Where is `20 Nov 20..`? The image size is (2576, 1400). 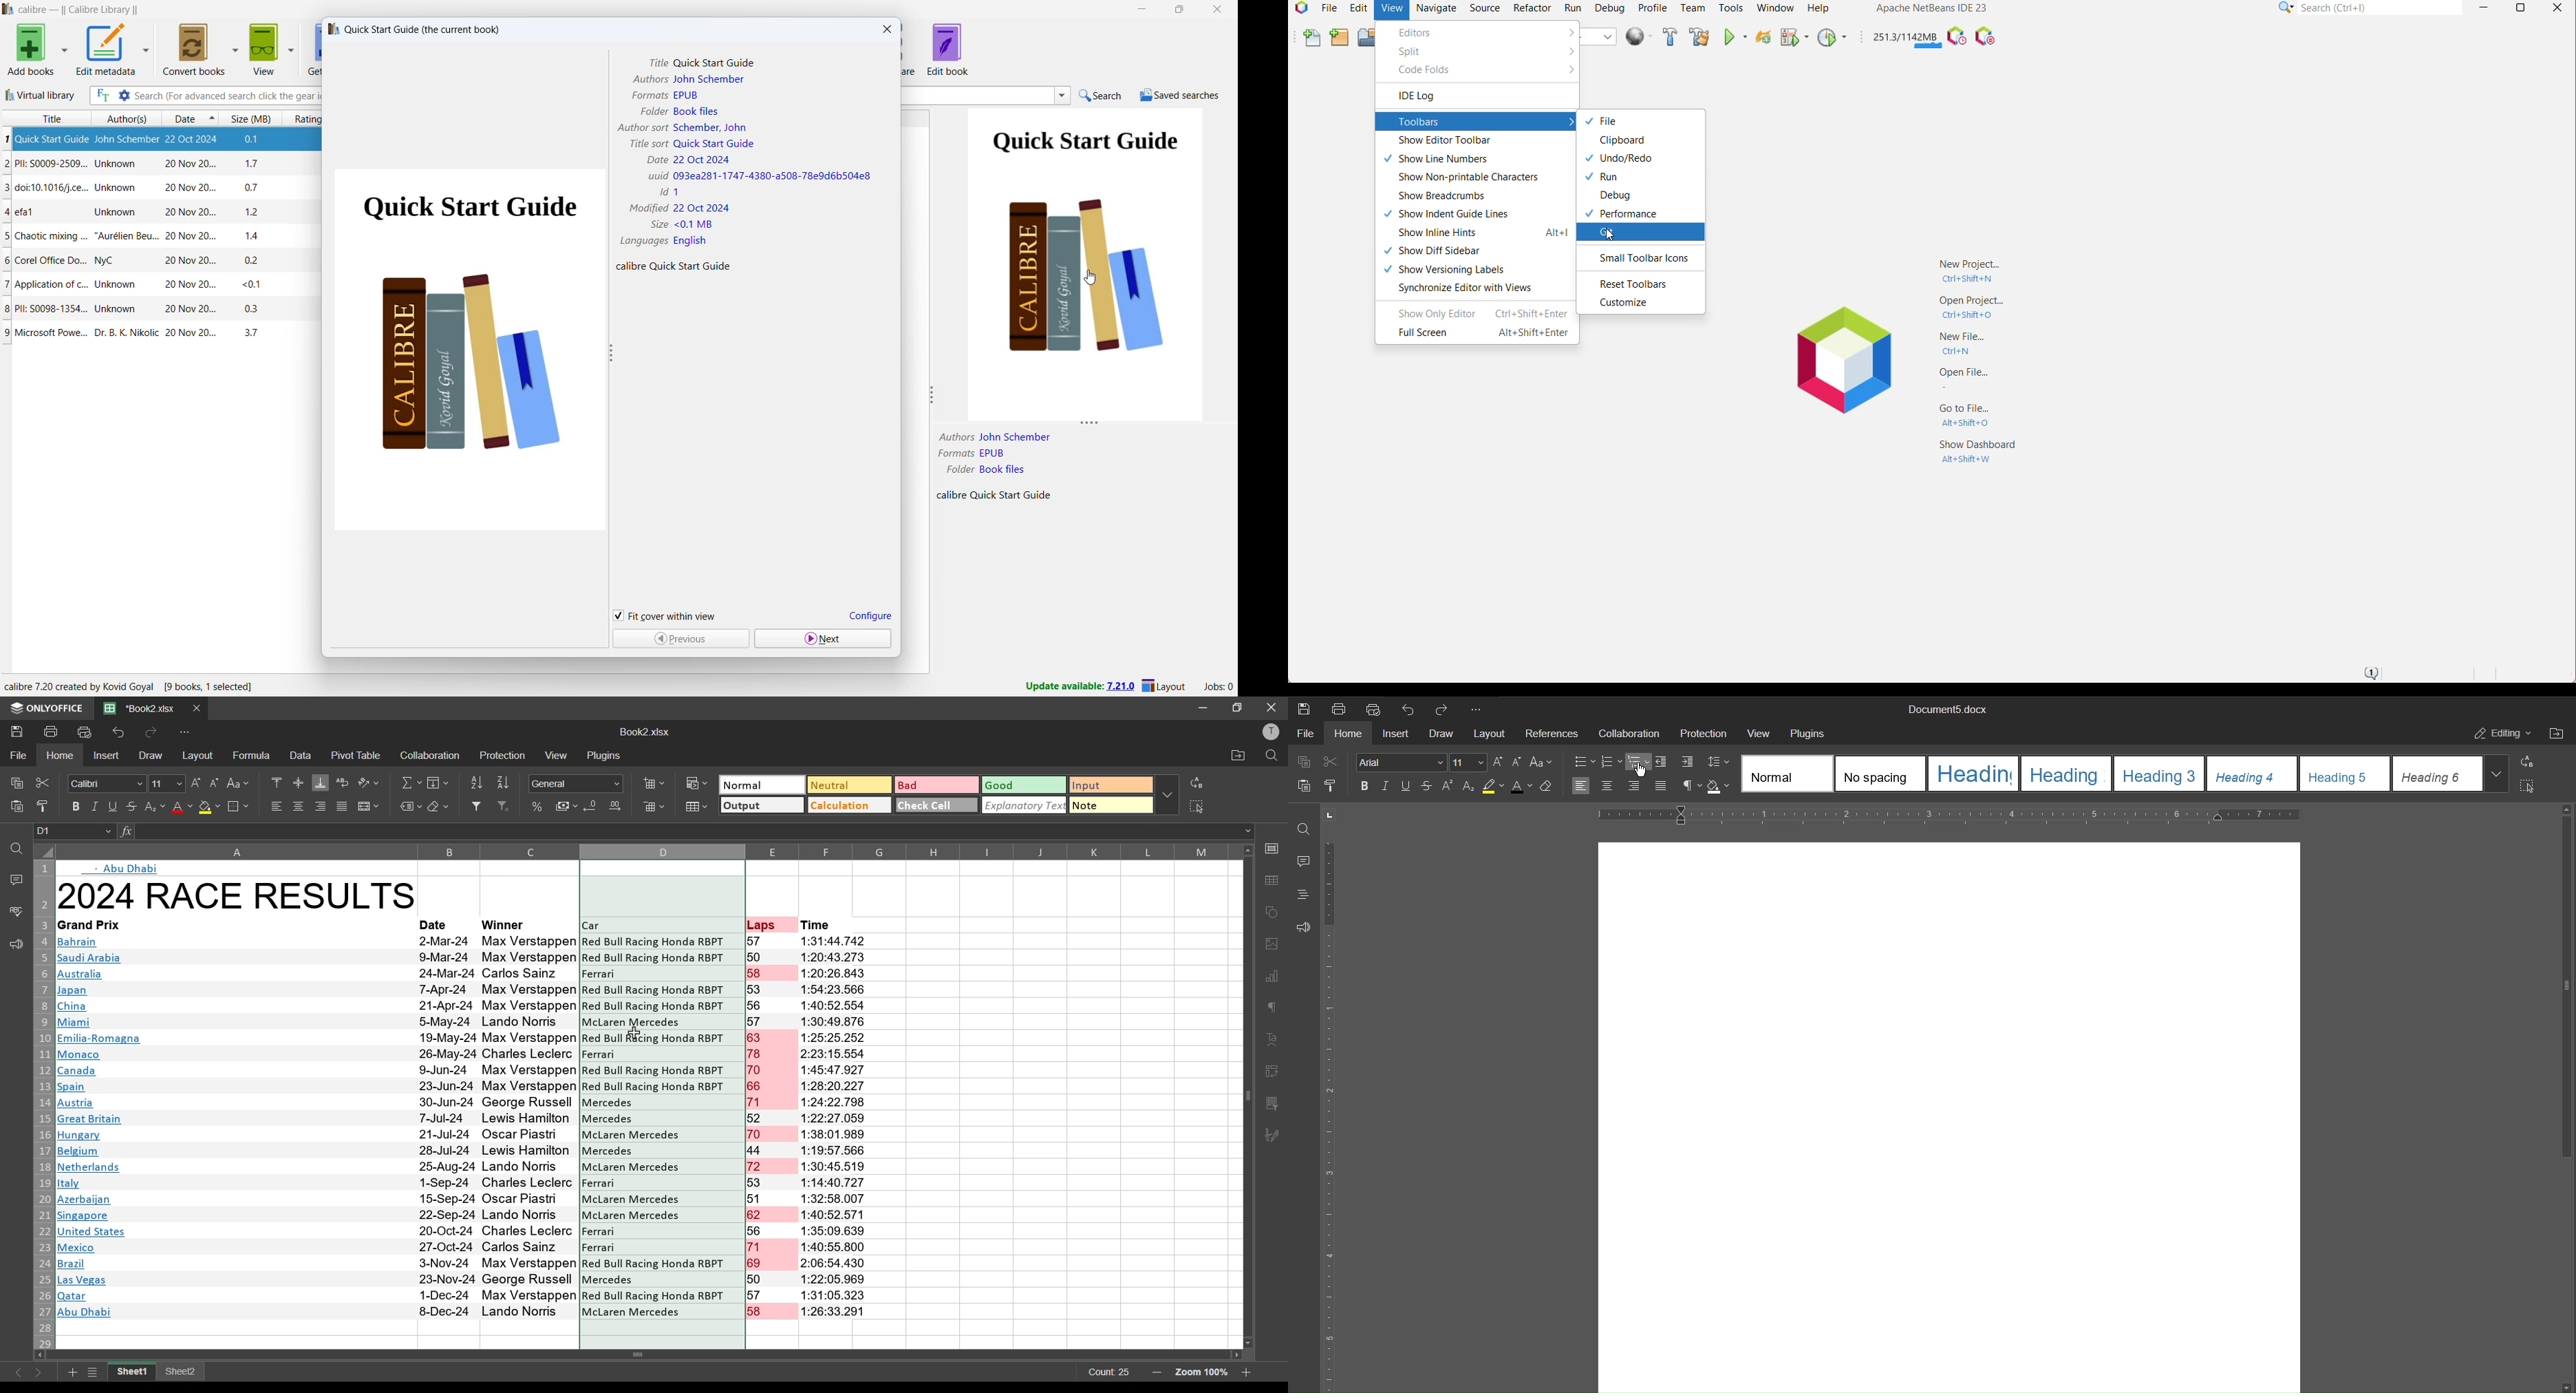 20 Nov 20.. is located at coordinates (188, 186).